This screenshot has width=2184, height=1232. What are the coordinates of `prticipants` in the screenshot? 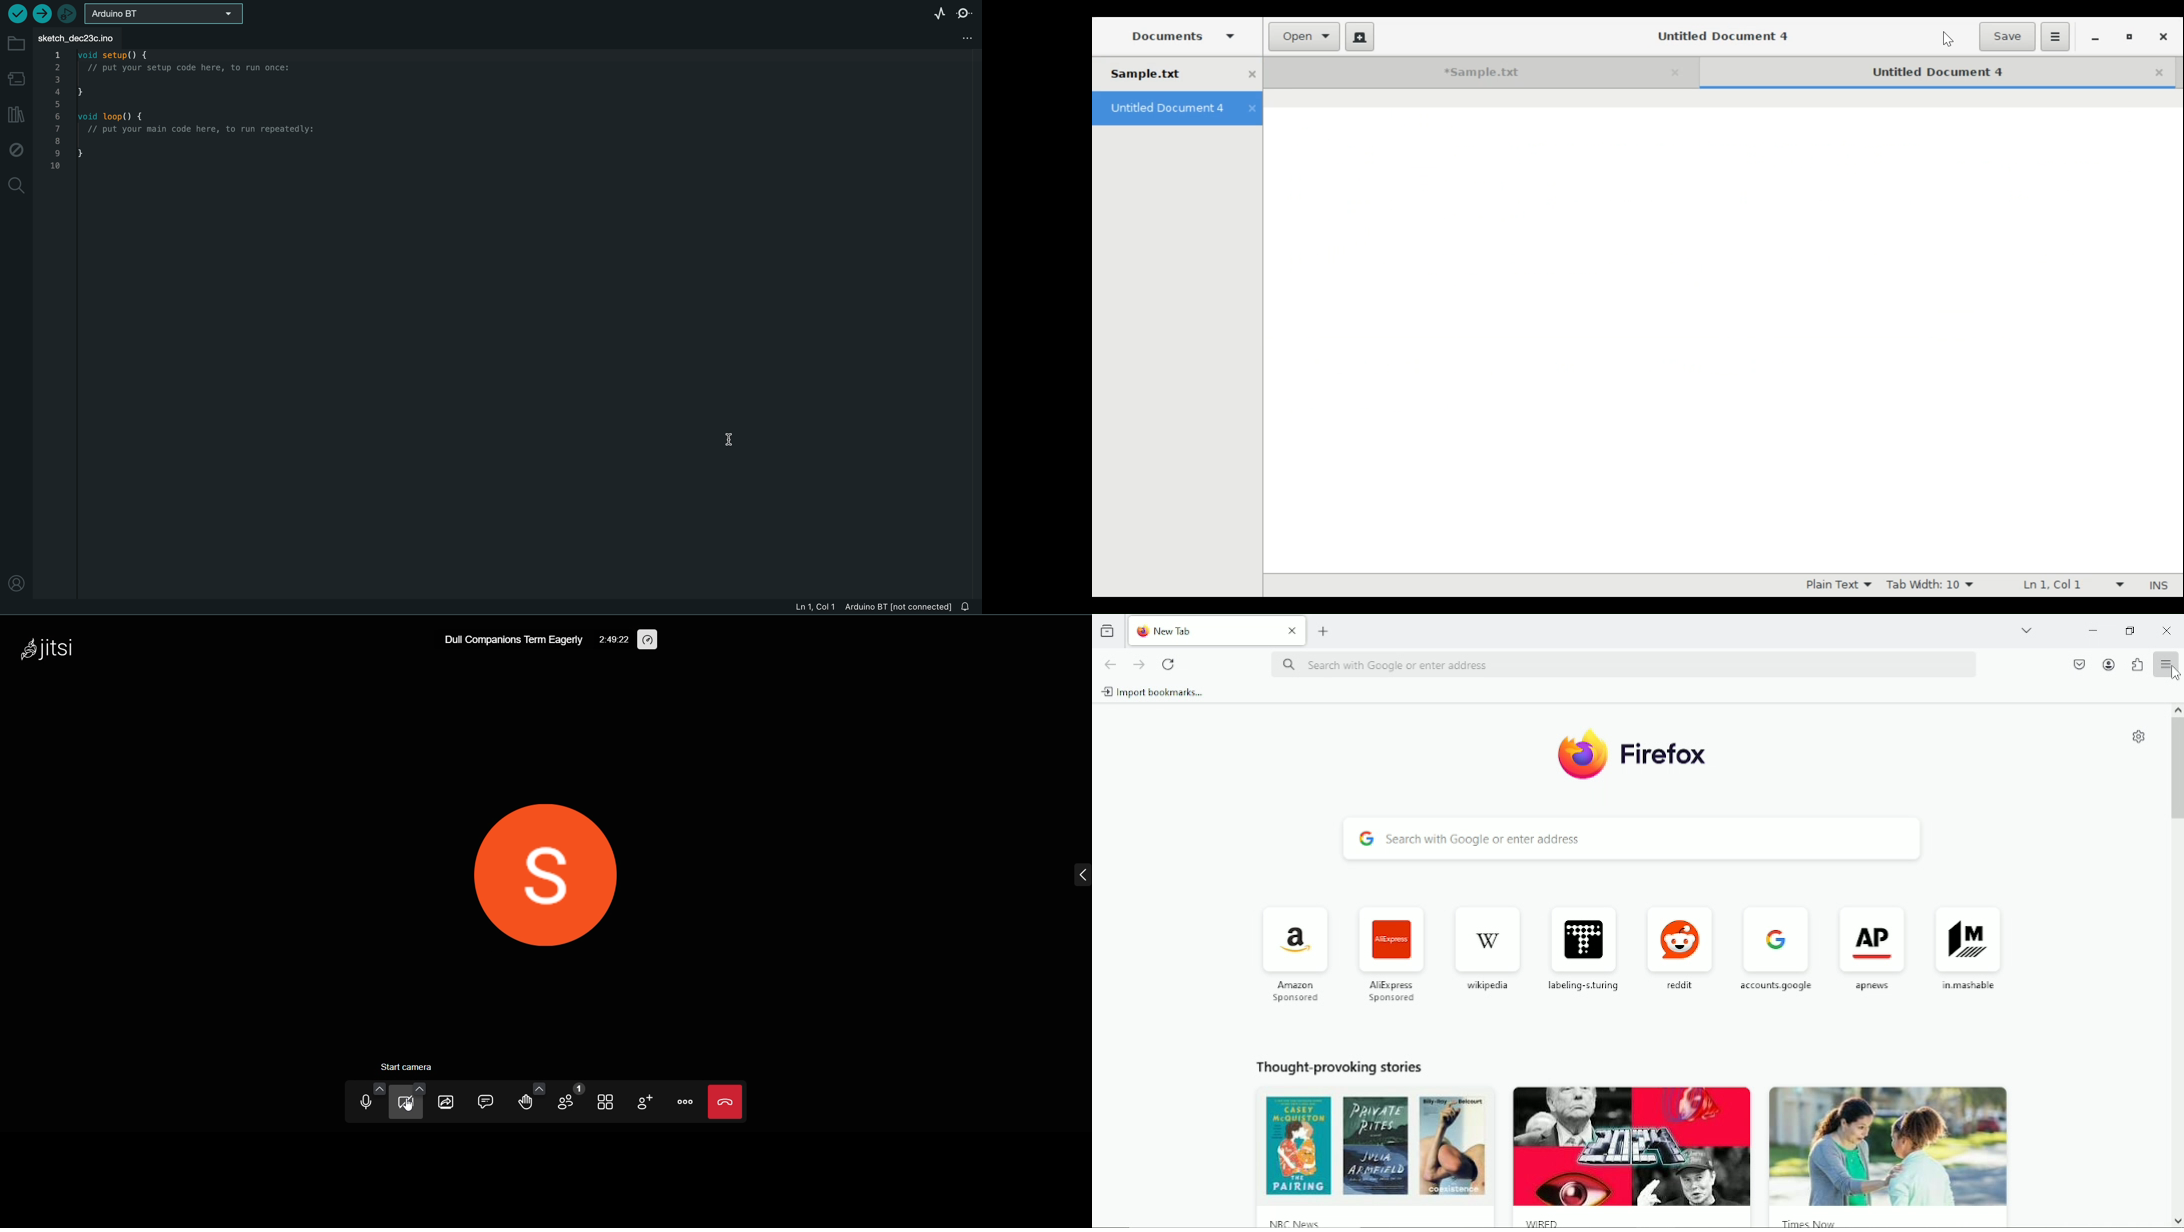 It's located at (565, 1099).